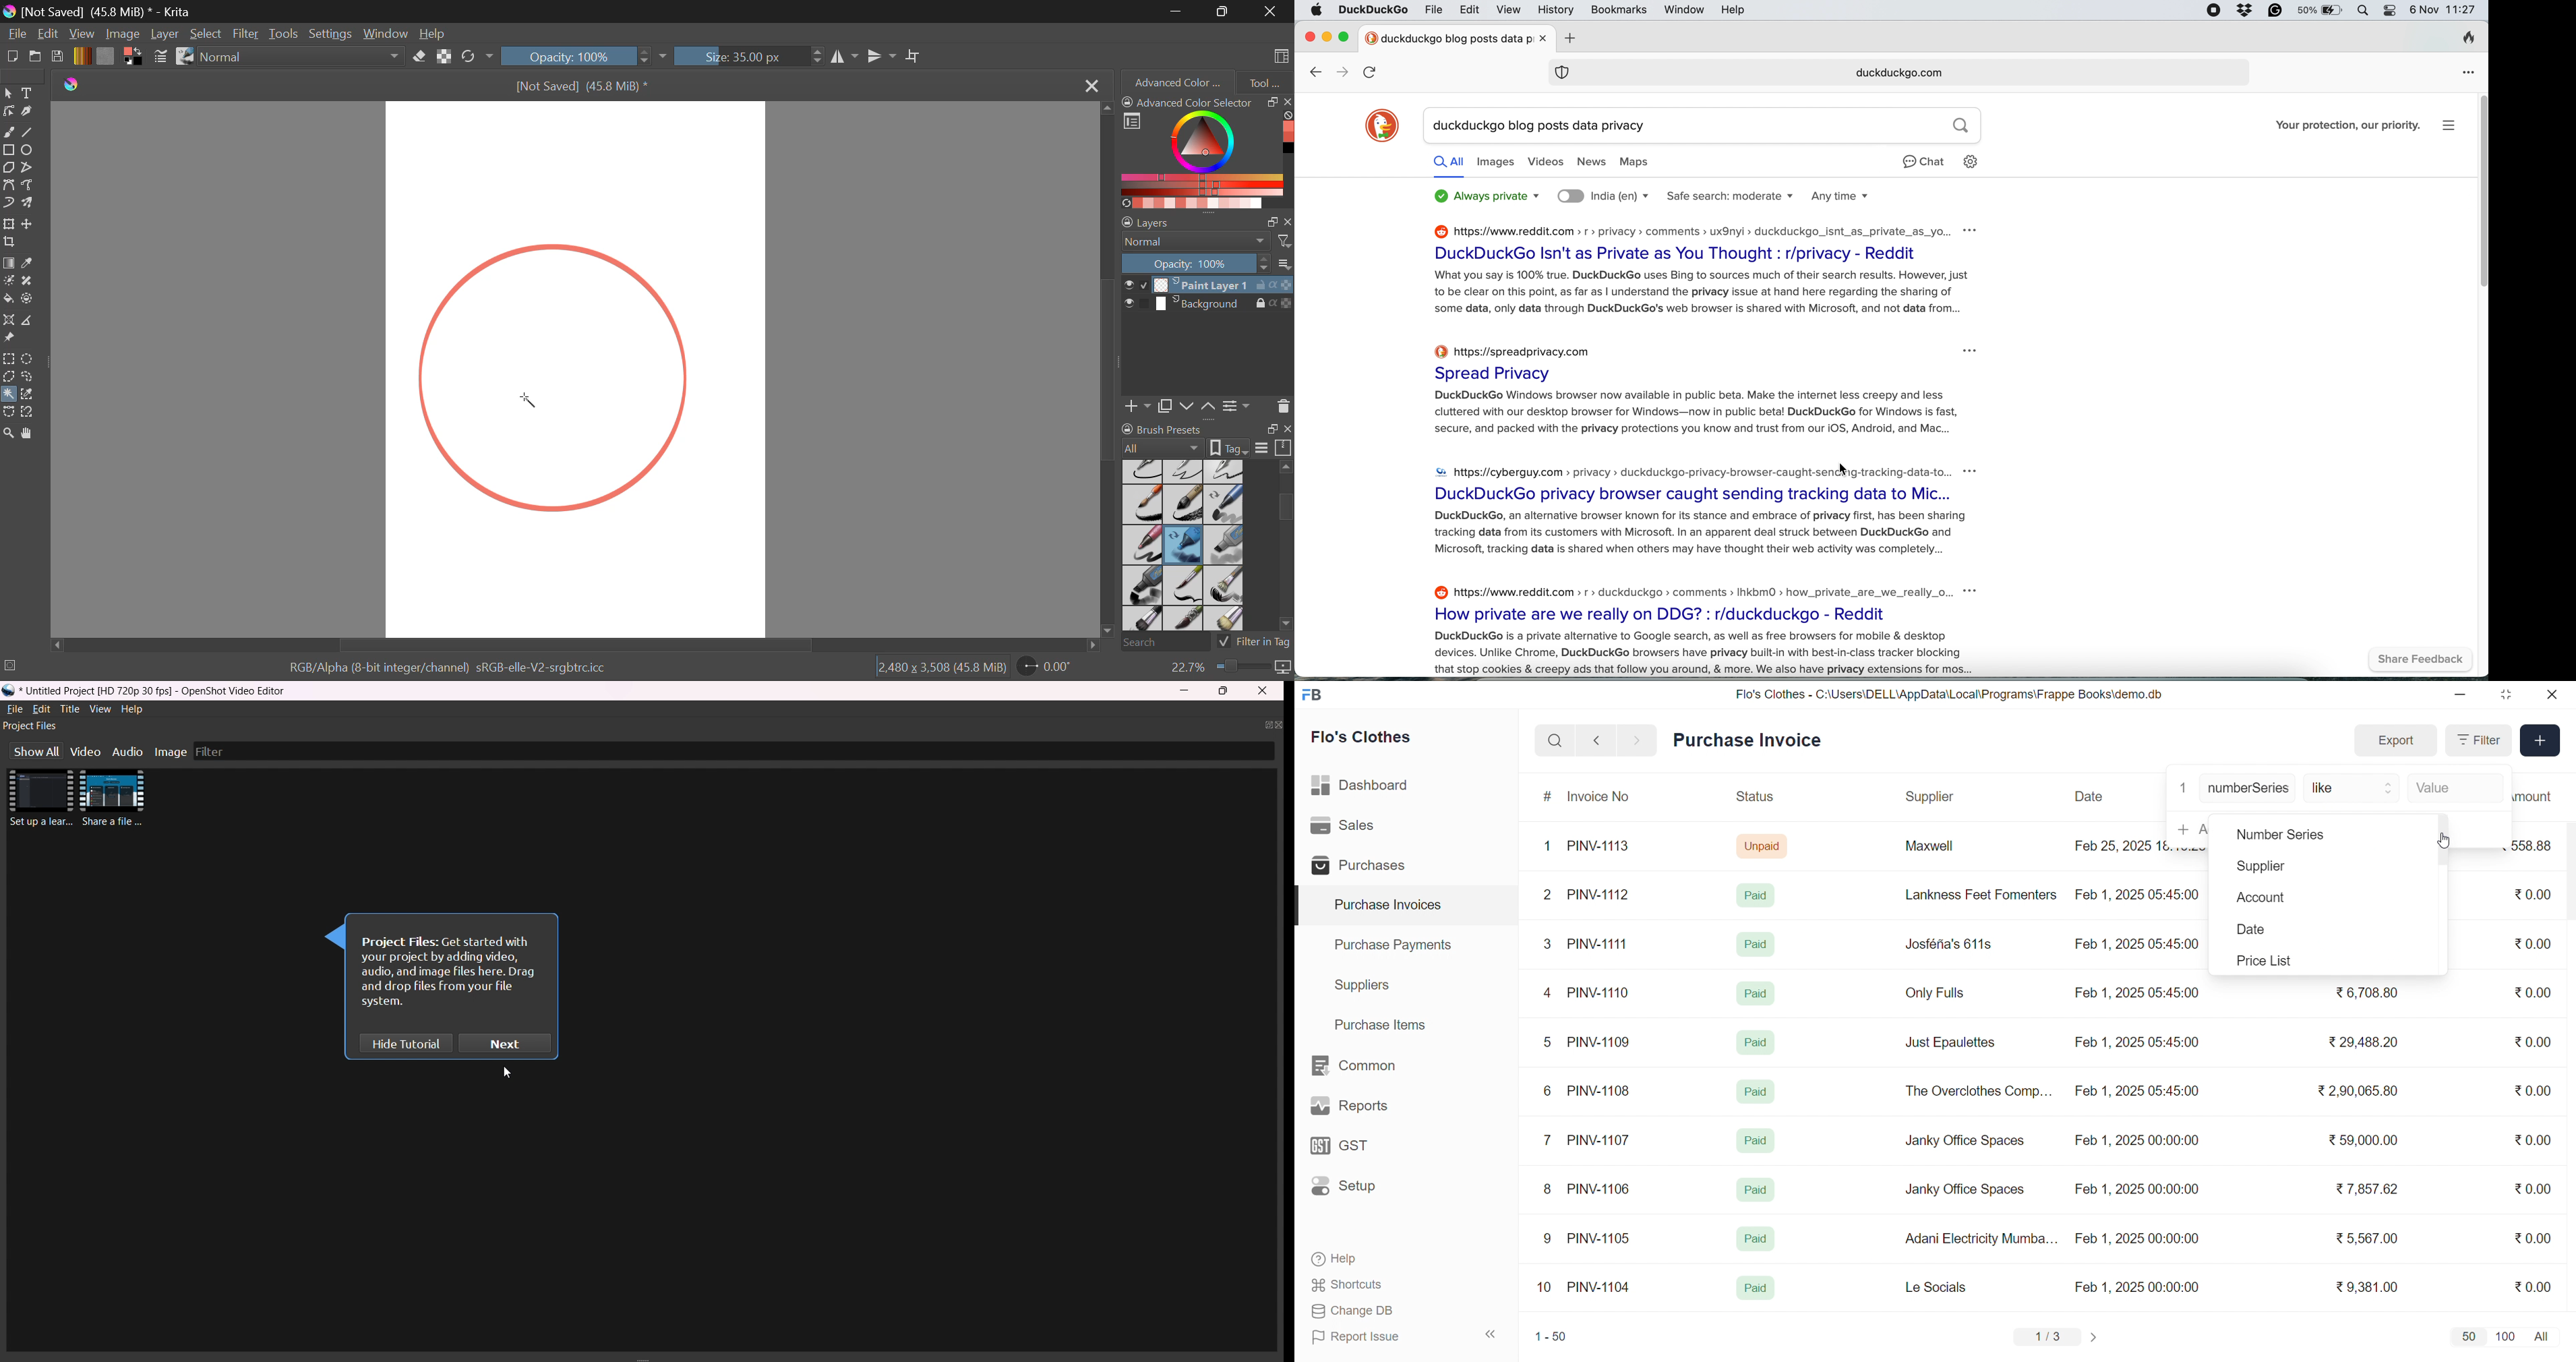 This screenshot has height=1372, width=2576. Describe the element at coordinates (580, 86) in the screenshot. I see `[Not Saved] (45.8 MiB) *` at that location.